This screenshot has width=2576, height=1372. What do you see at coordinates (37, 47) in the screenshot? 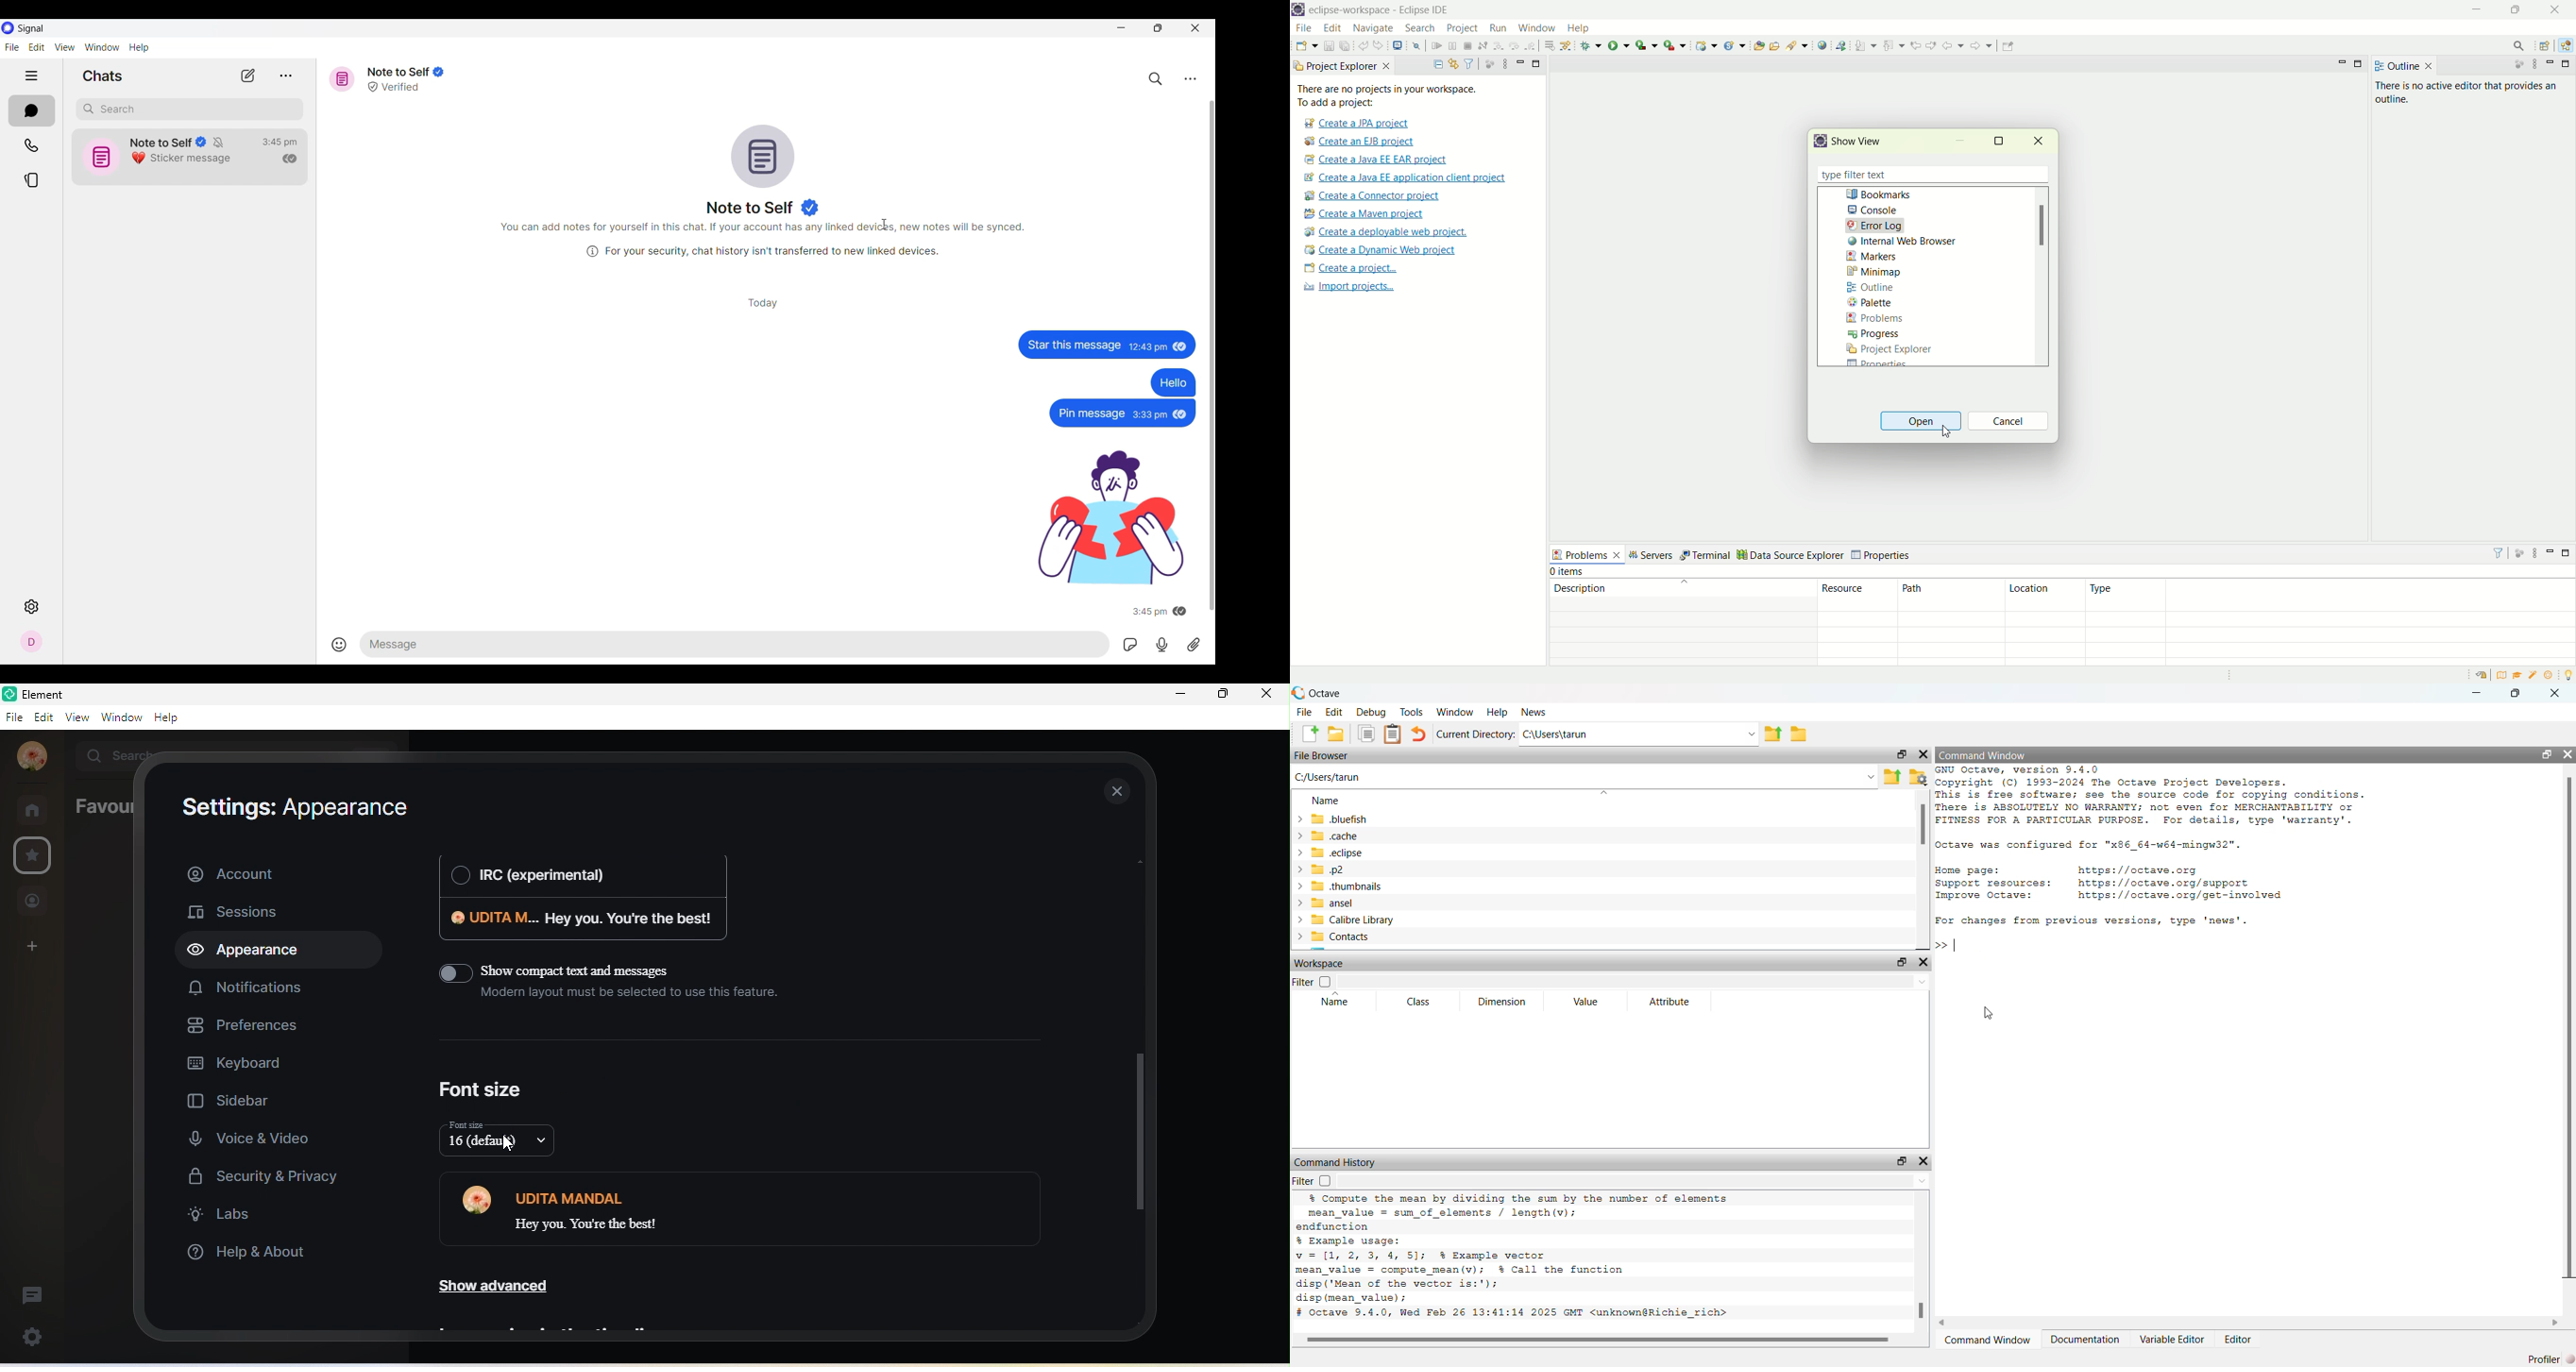
I see `Edit menu` at bounding box center [37, 47].